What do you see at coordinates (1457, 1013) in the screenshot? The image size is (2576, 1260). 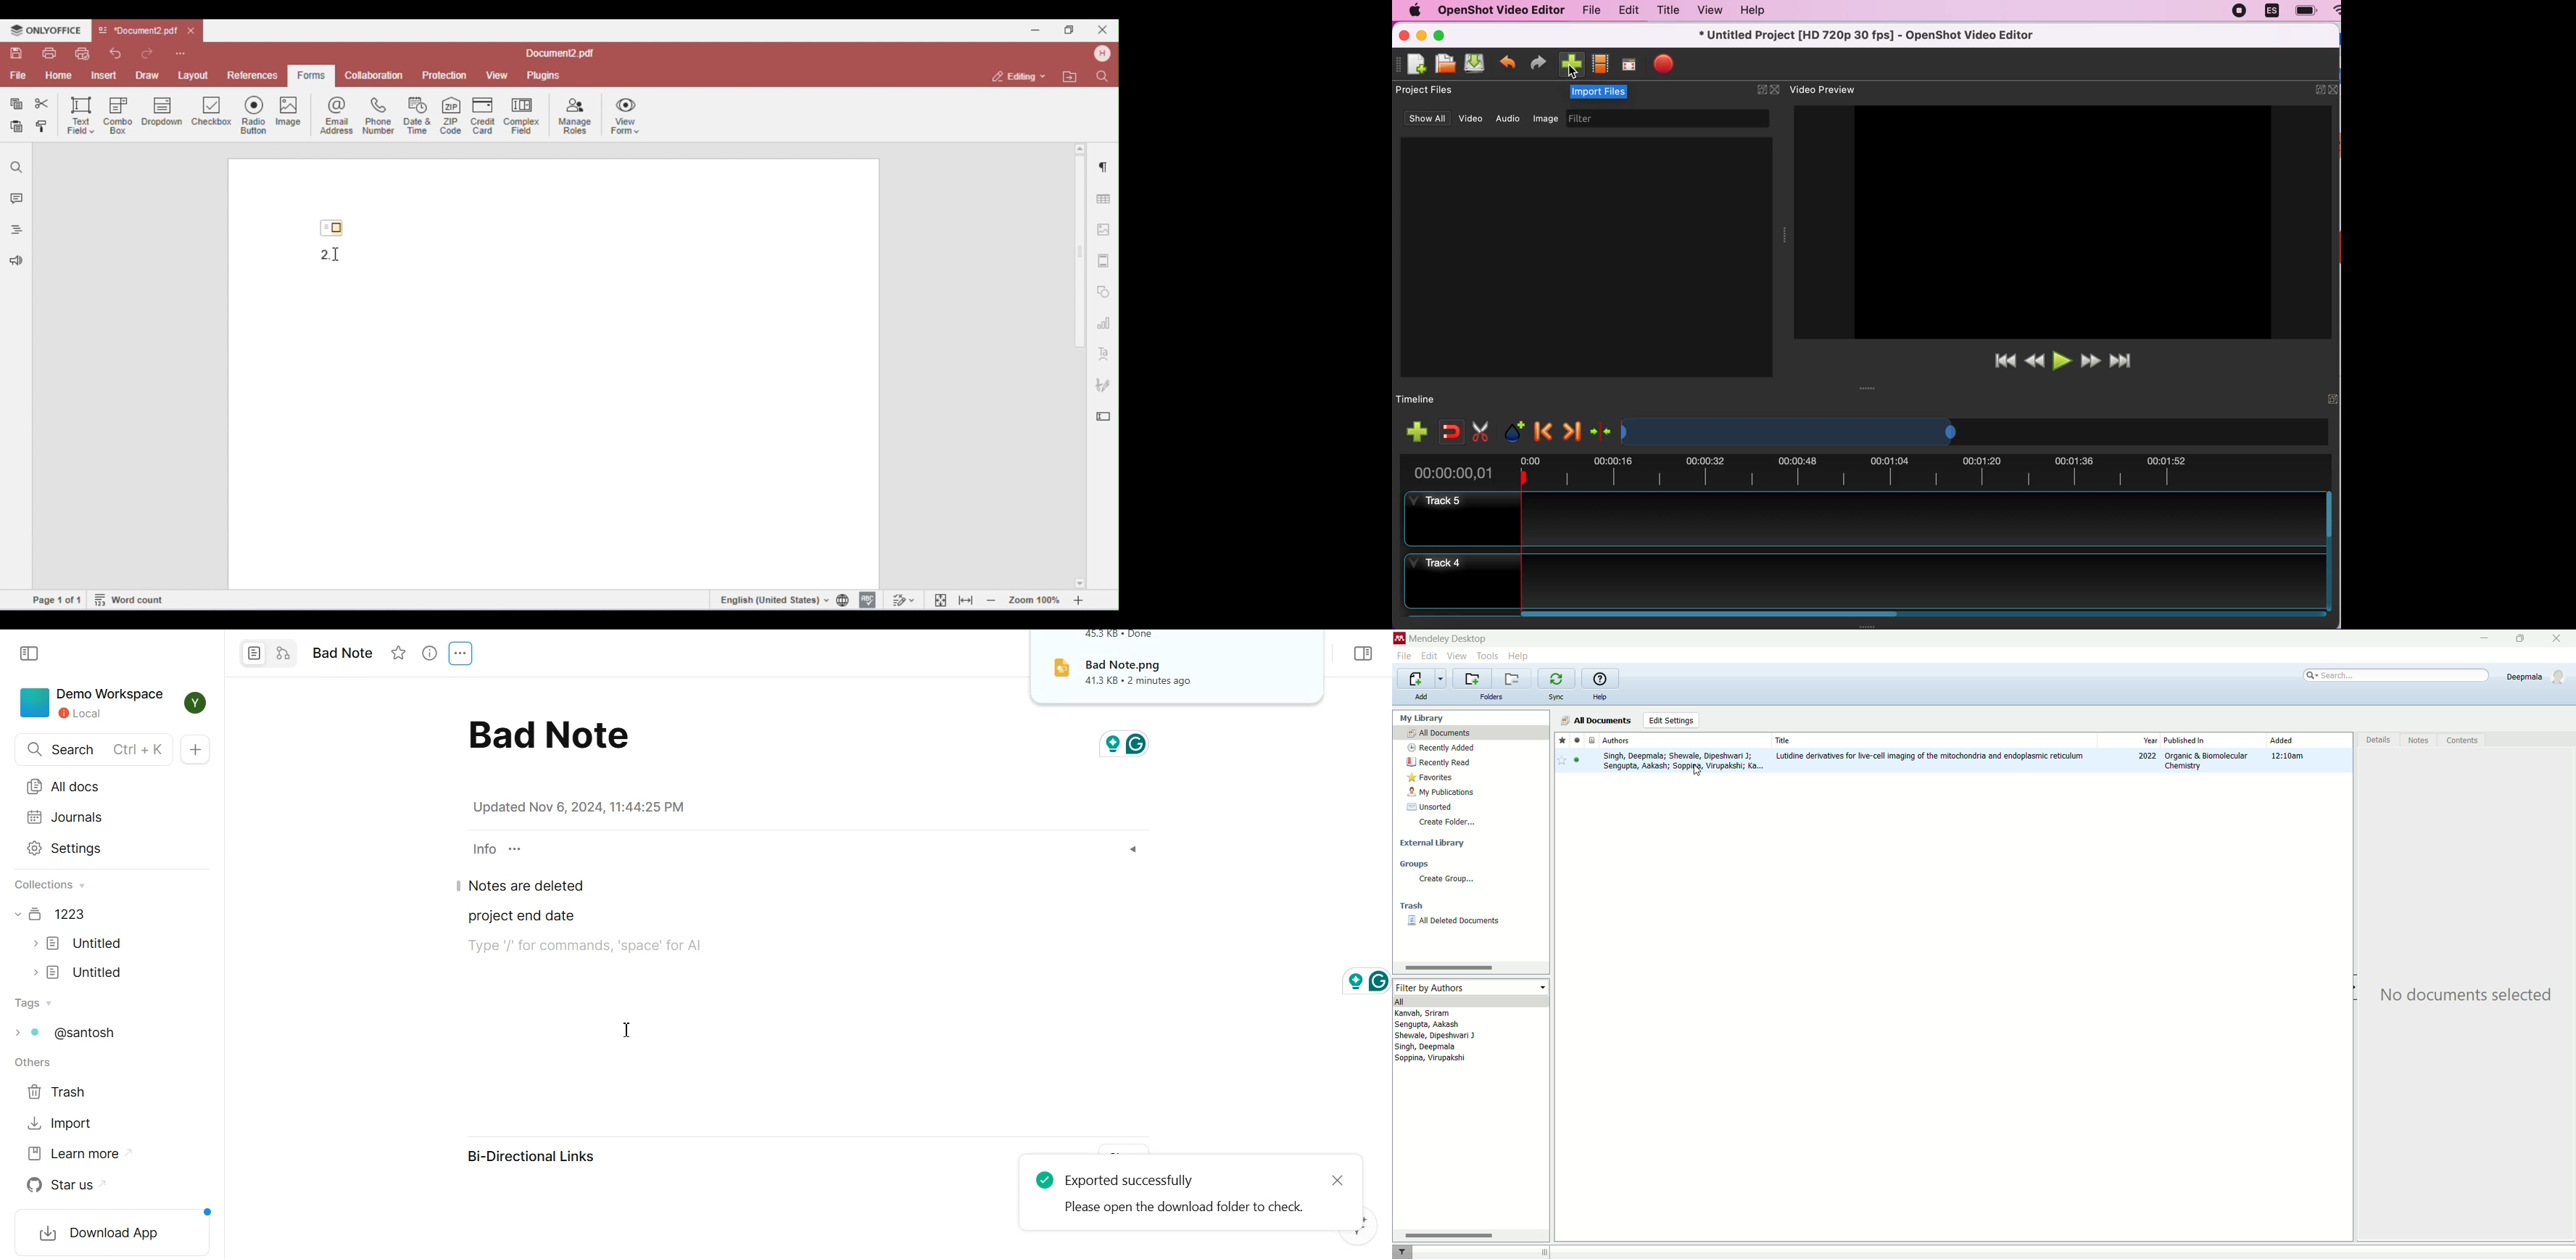 I see `Kanvah, Sriram` at bounding box center [1457, 1013].